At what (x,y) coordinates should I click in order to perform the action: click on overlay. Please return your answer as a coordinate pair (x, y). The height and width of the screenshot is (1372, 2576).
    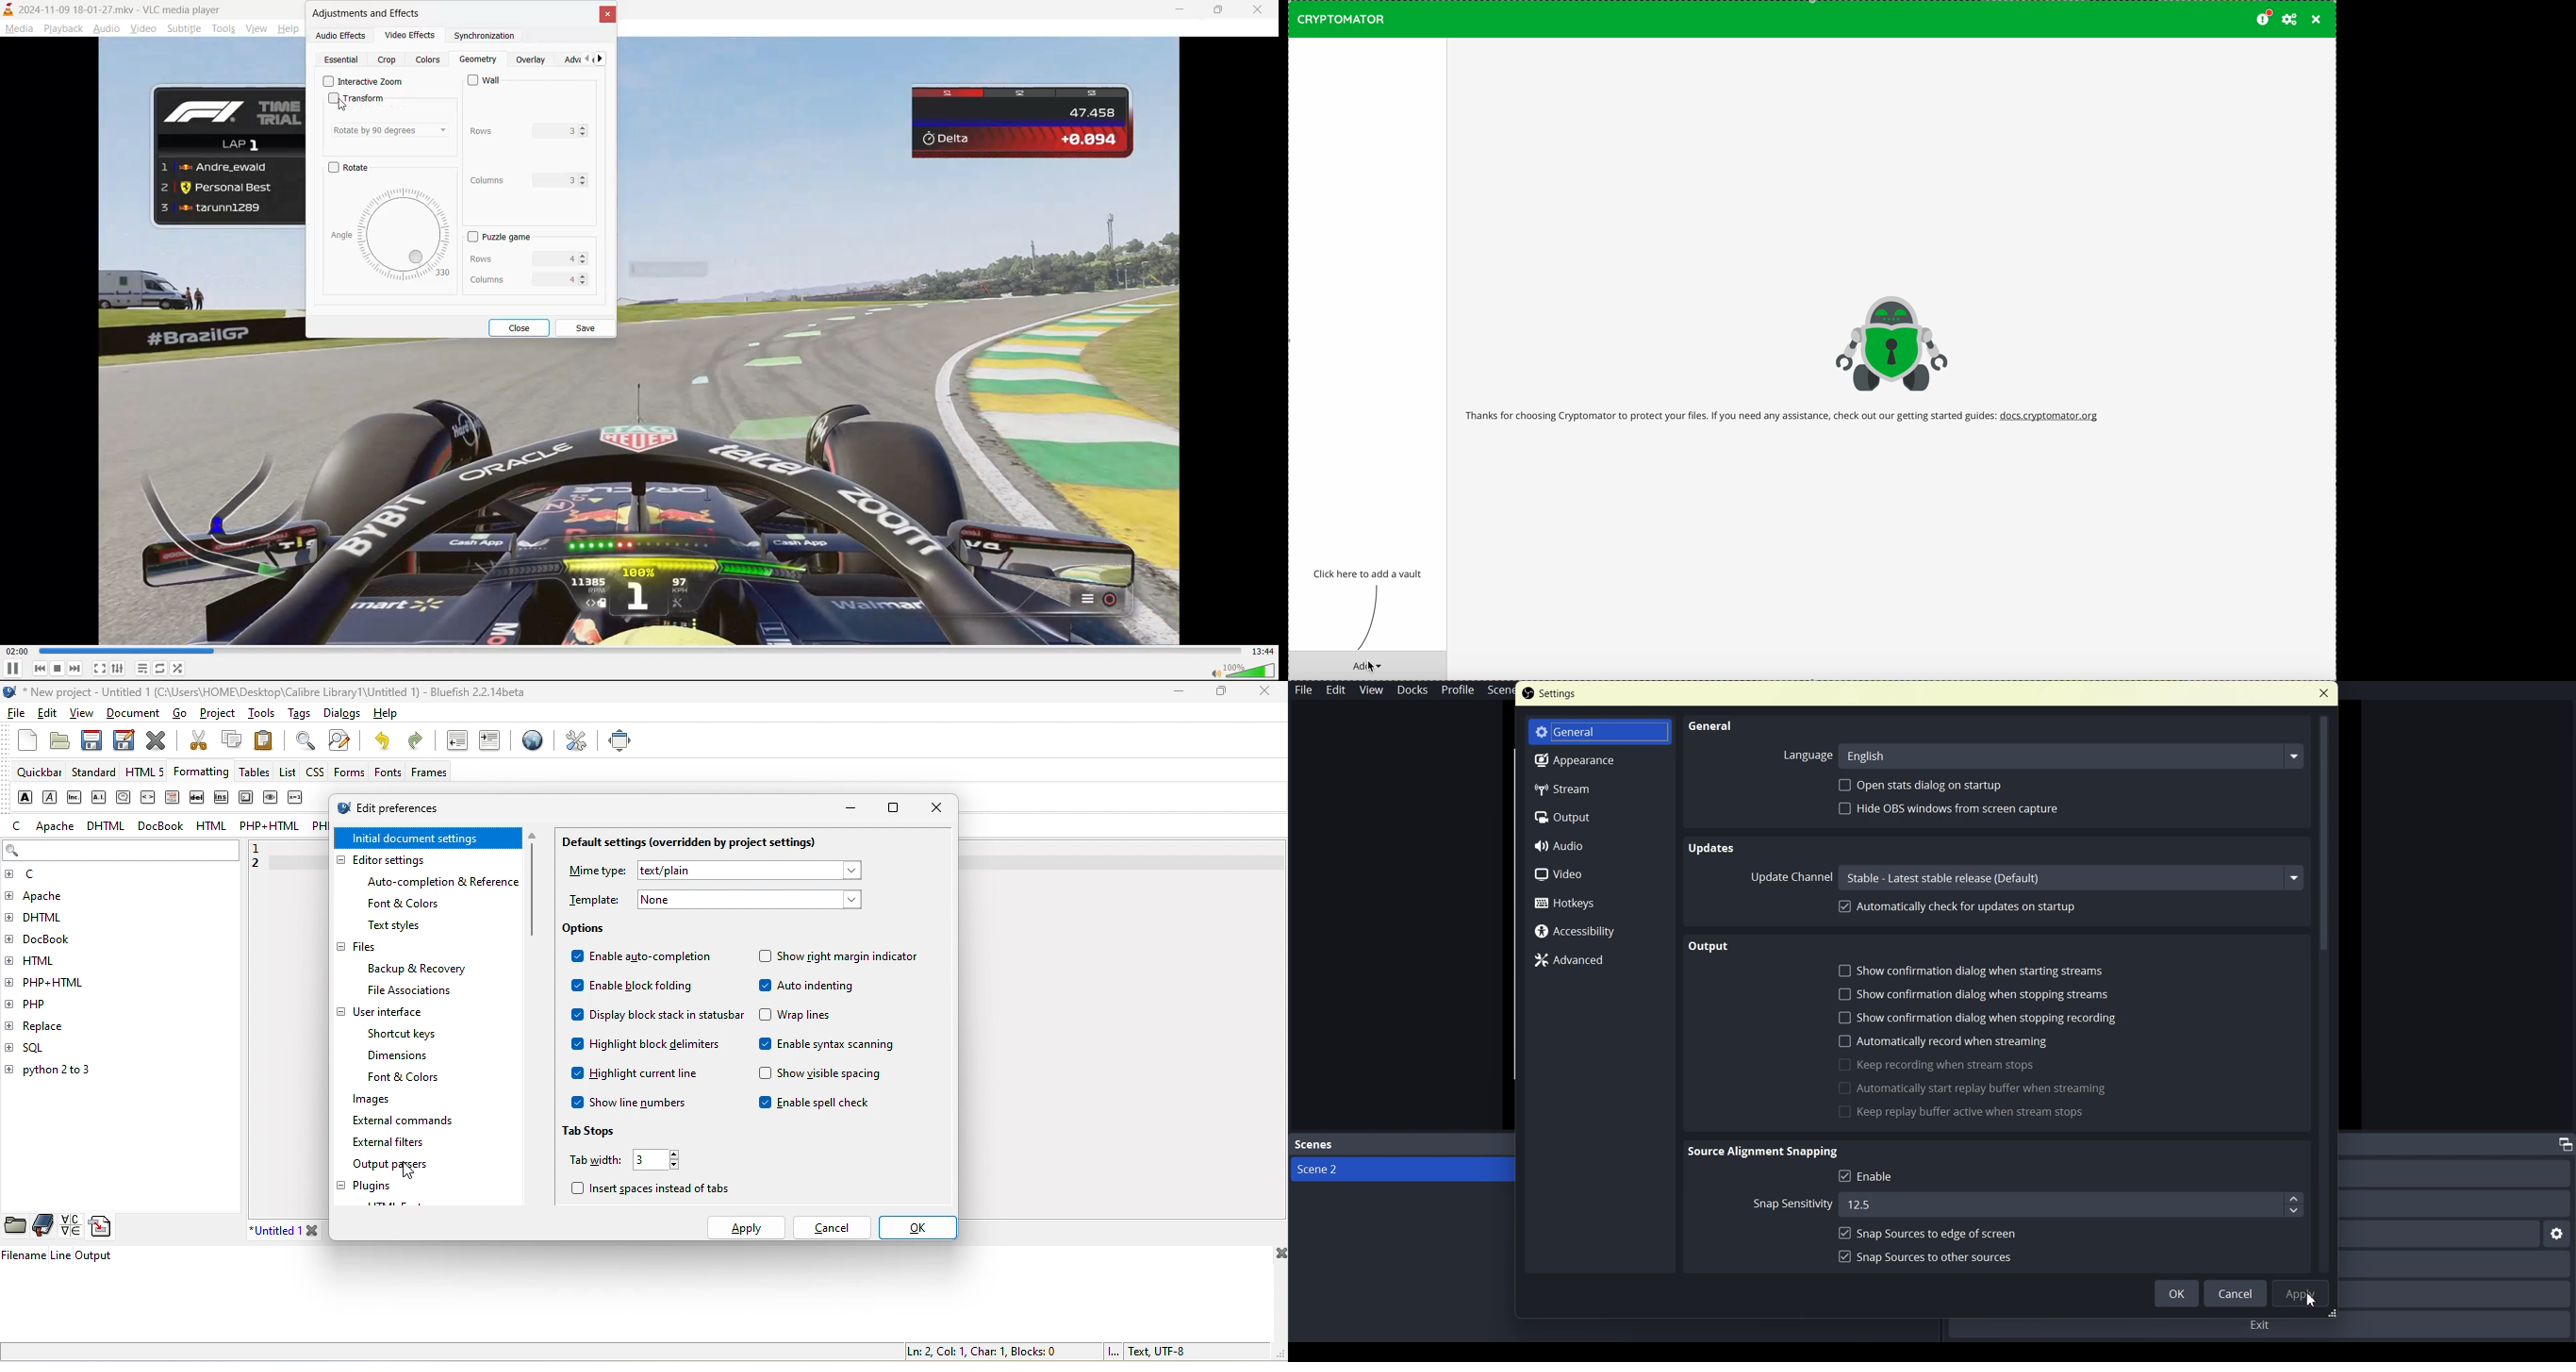
    Looking at the image, I should click on (533, 61).